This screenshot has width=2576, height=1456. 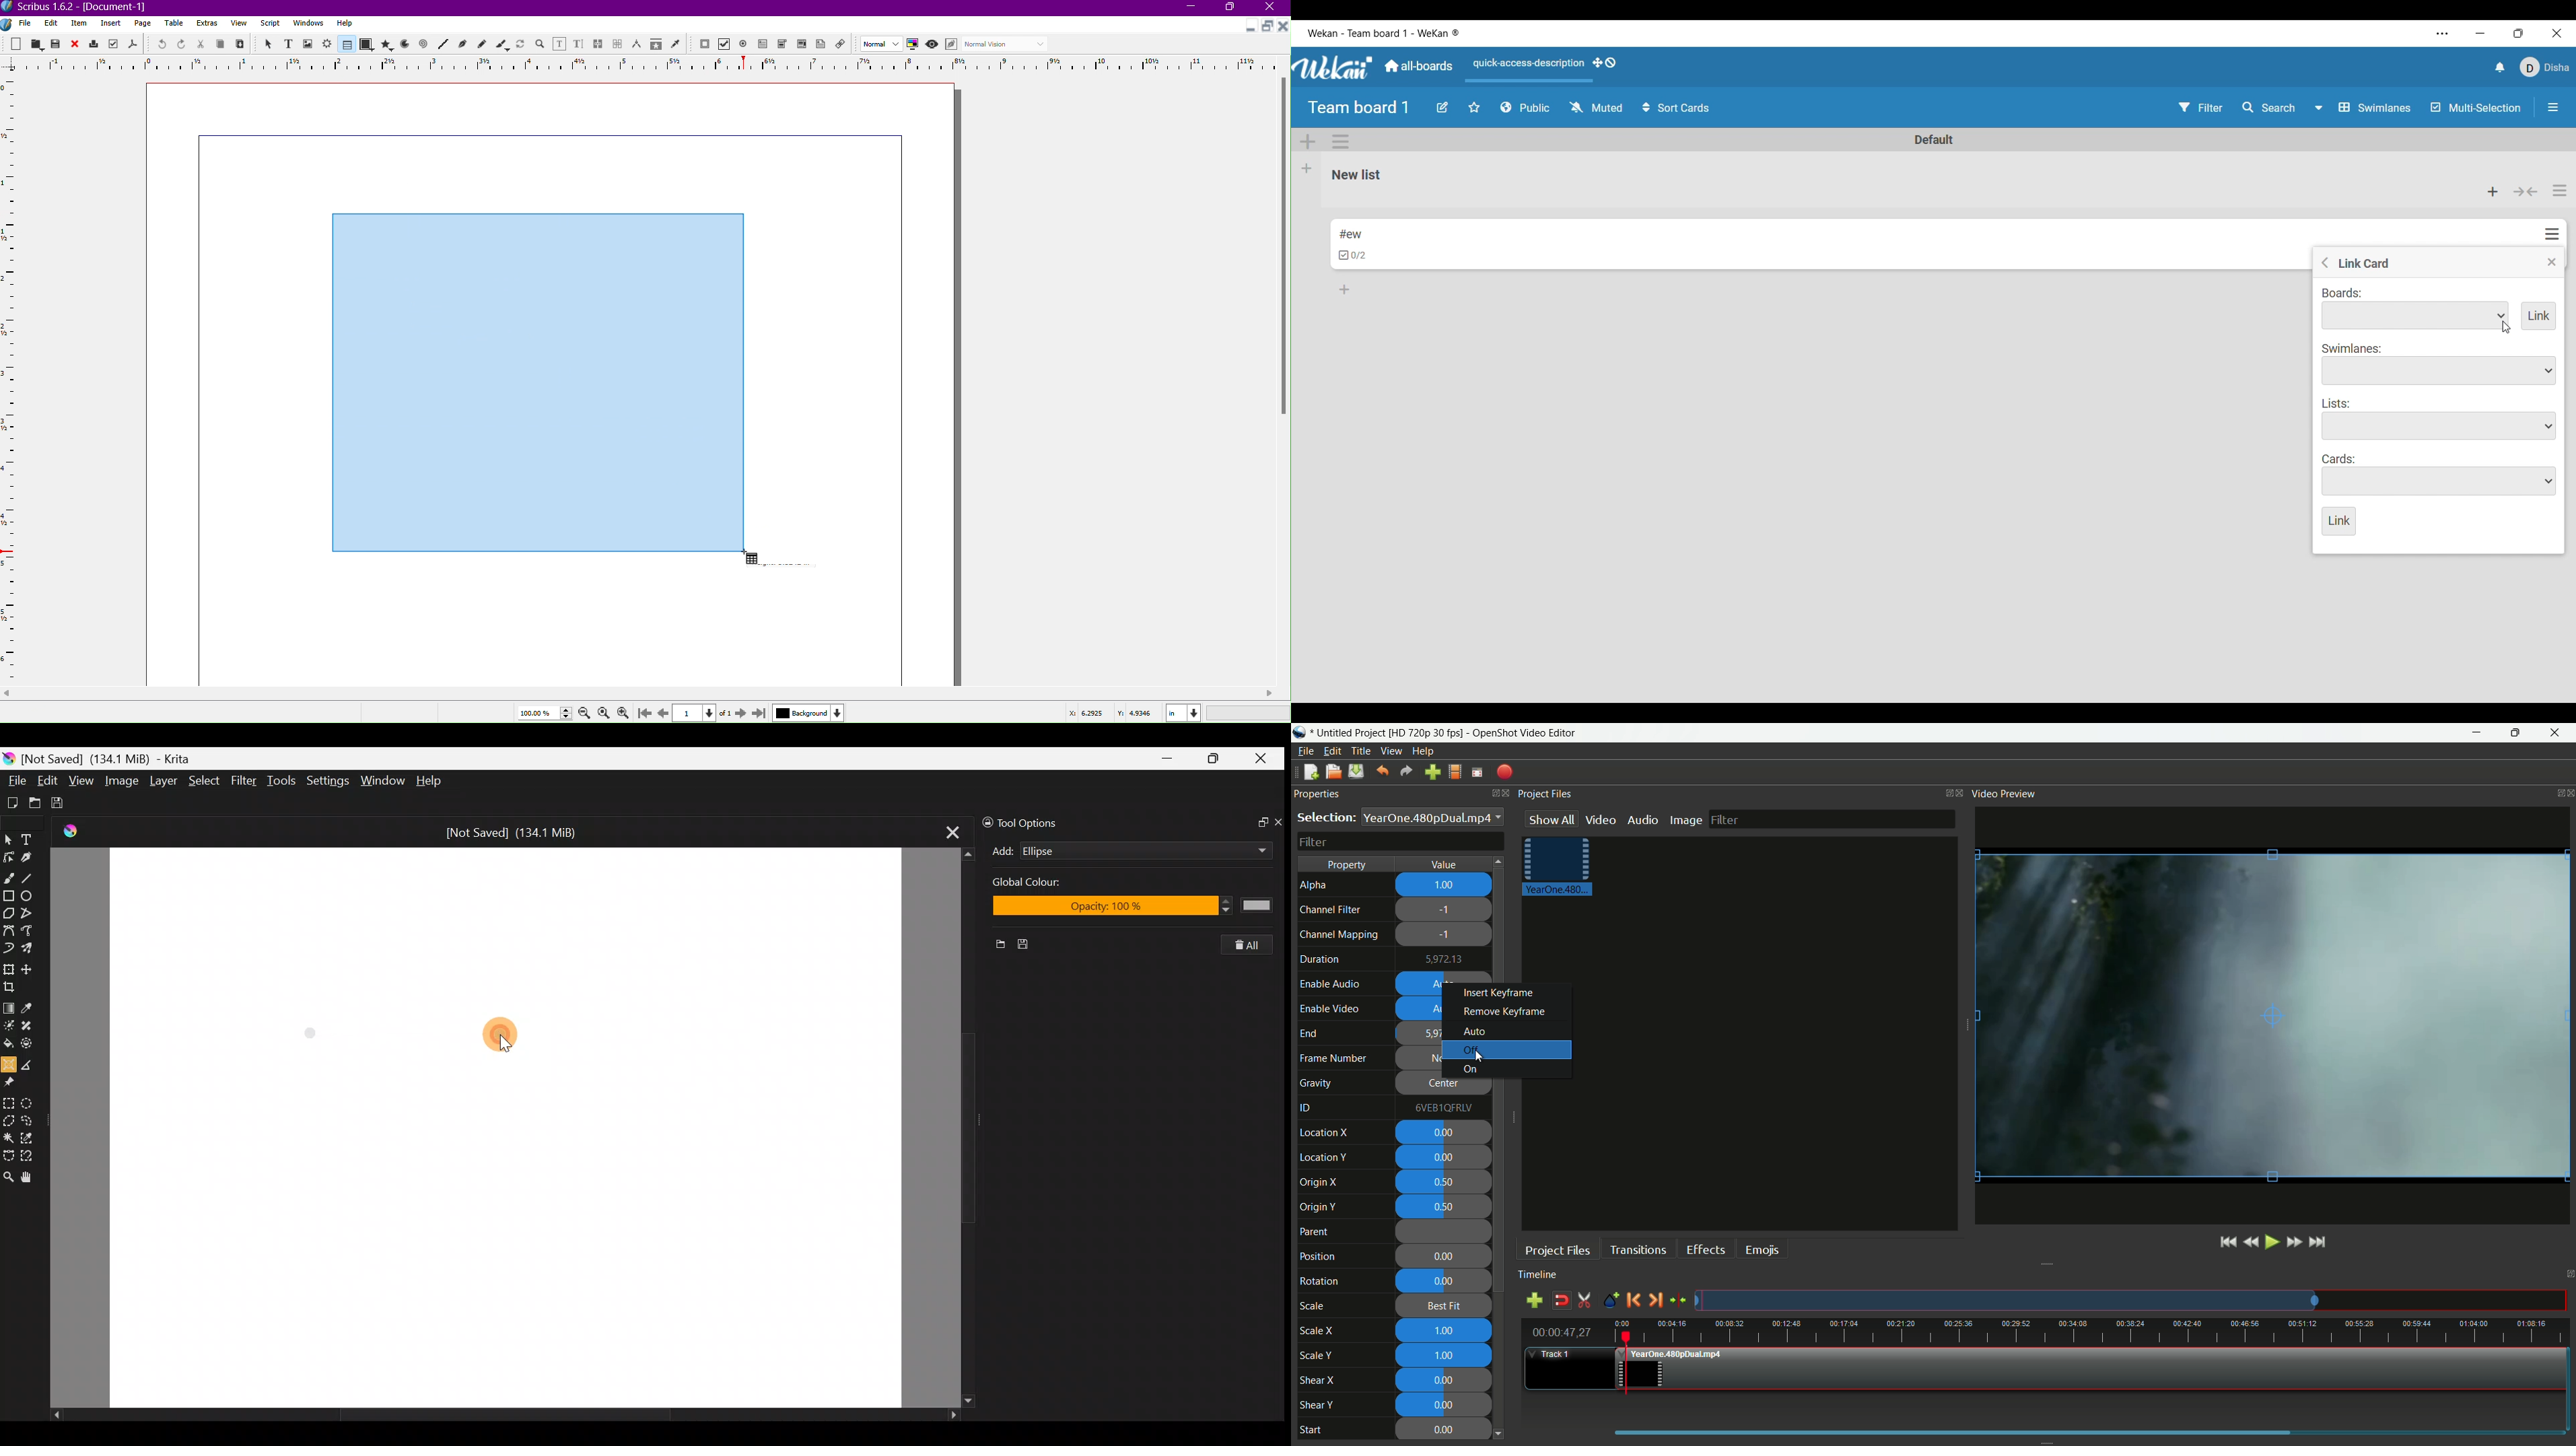 I want to click on current time, so click(x=1561, y=1332).